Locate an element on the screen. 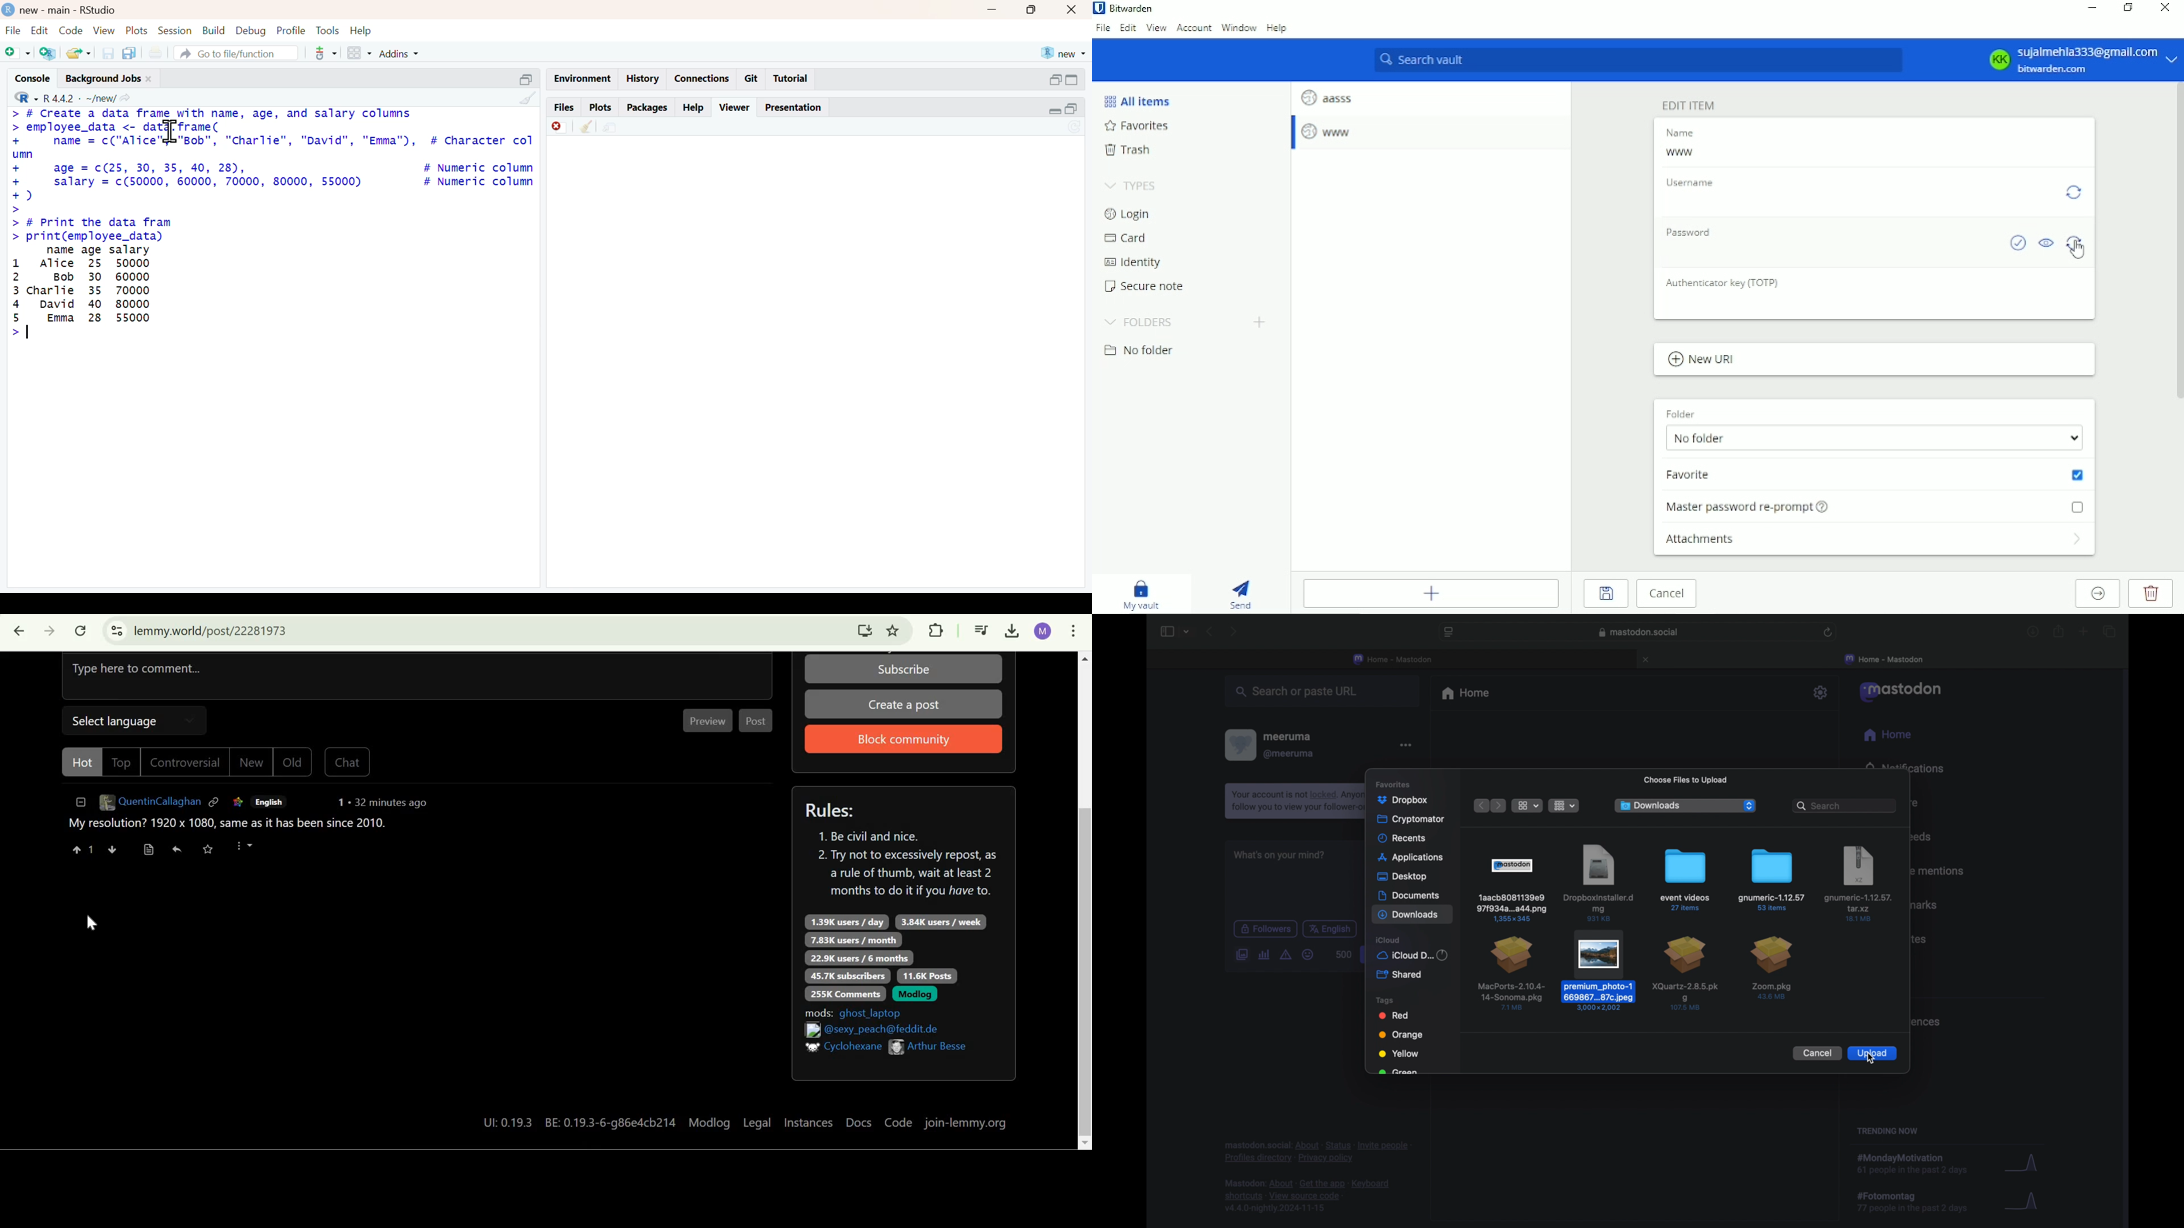 This screenshot has width=2184, height=1232. file is located at coordinates (1512, 889).